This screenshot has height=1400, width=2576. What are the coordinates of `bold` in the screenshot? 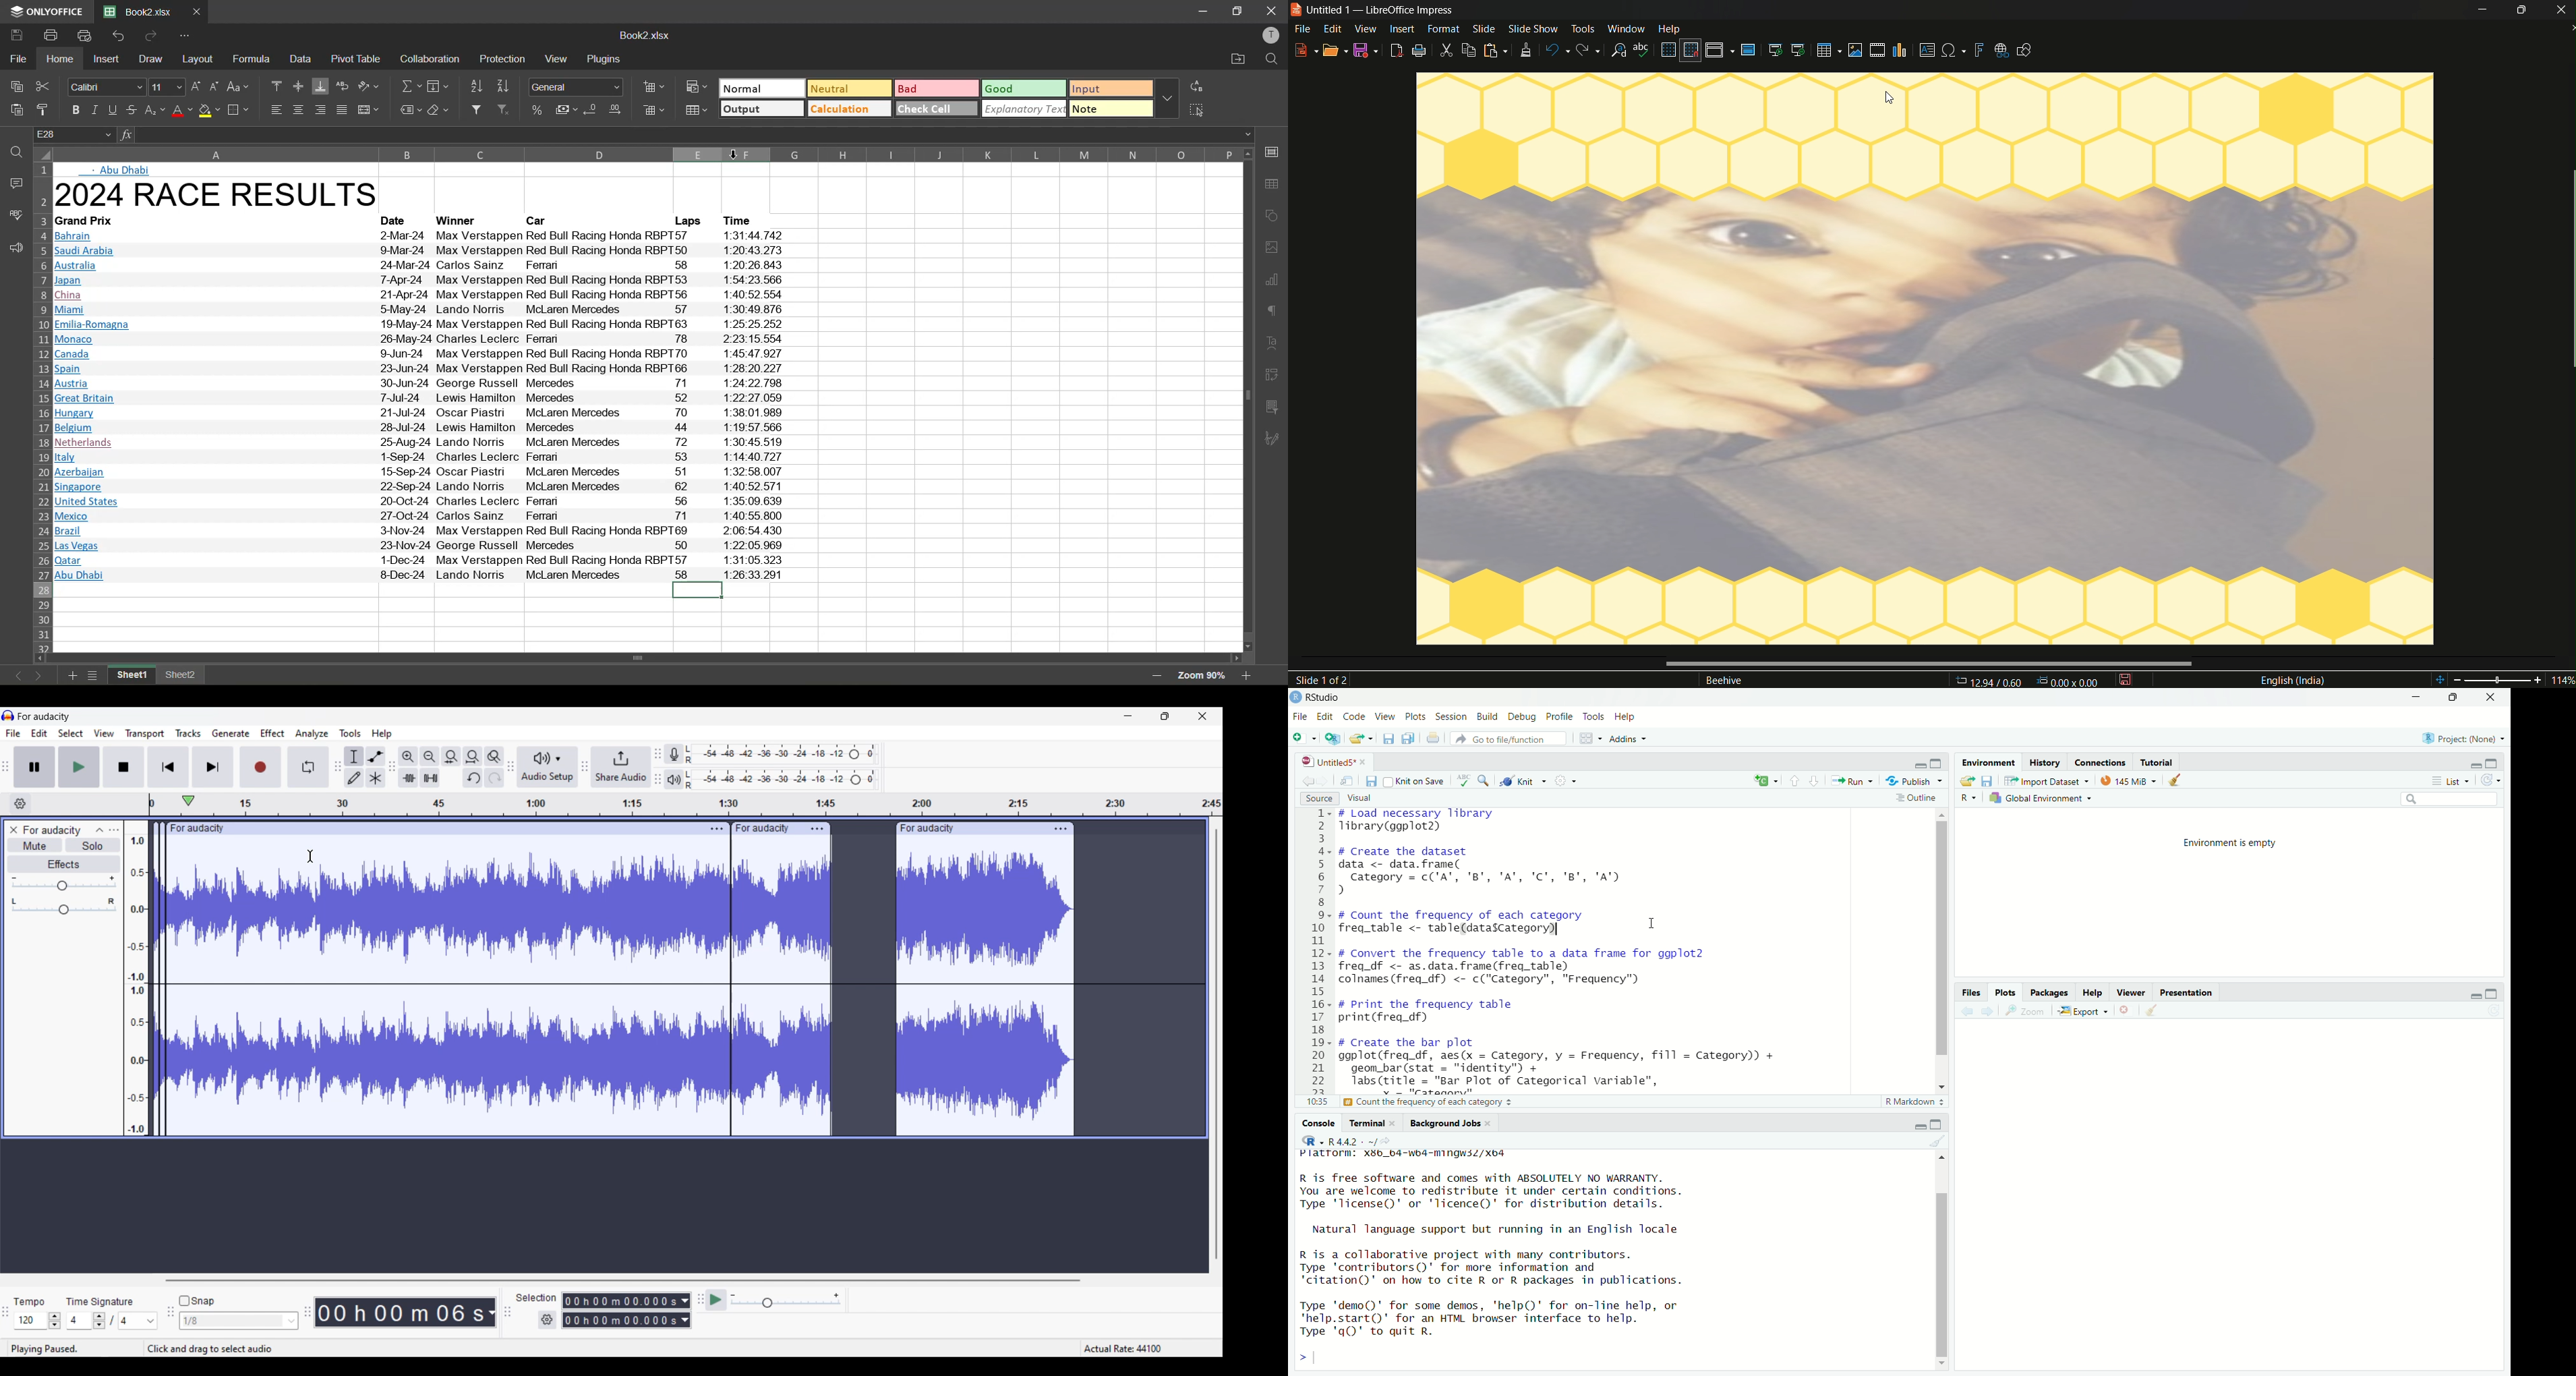 It's located at (73, 109).